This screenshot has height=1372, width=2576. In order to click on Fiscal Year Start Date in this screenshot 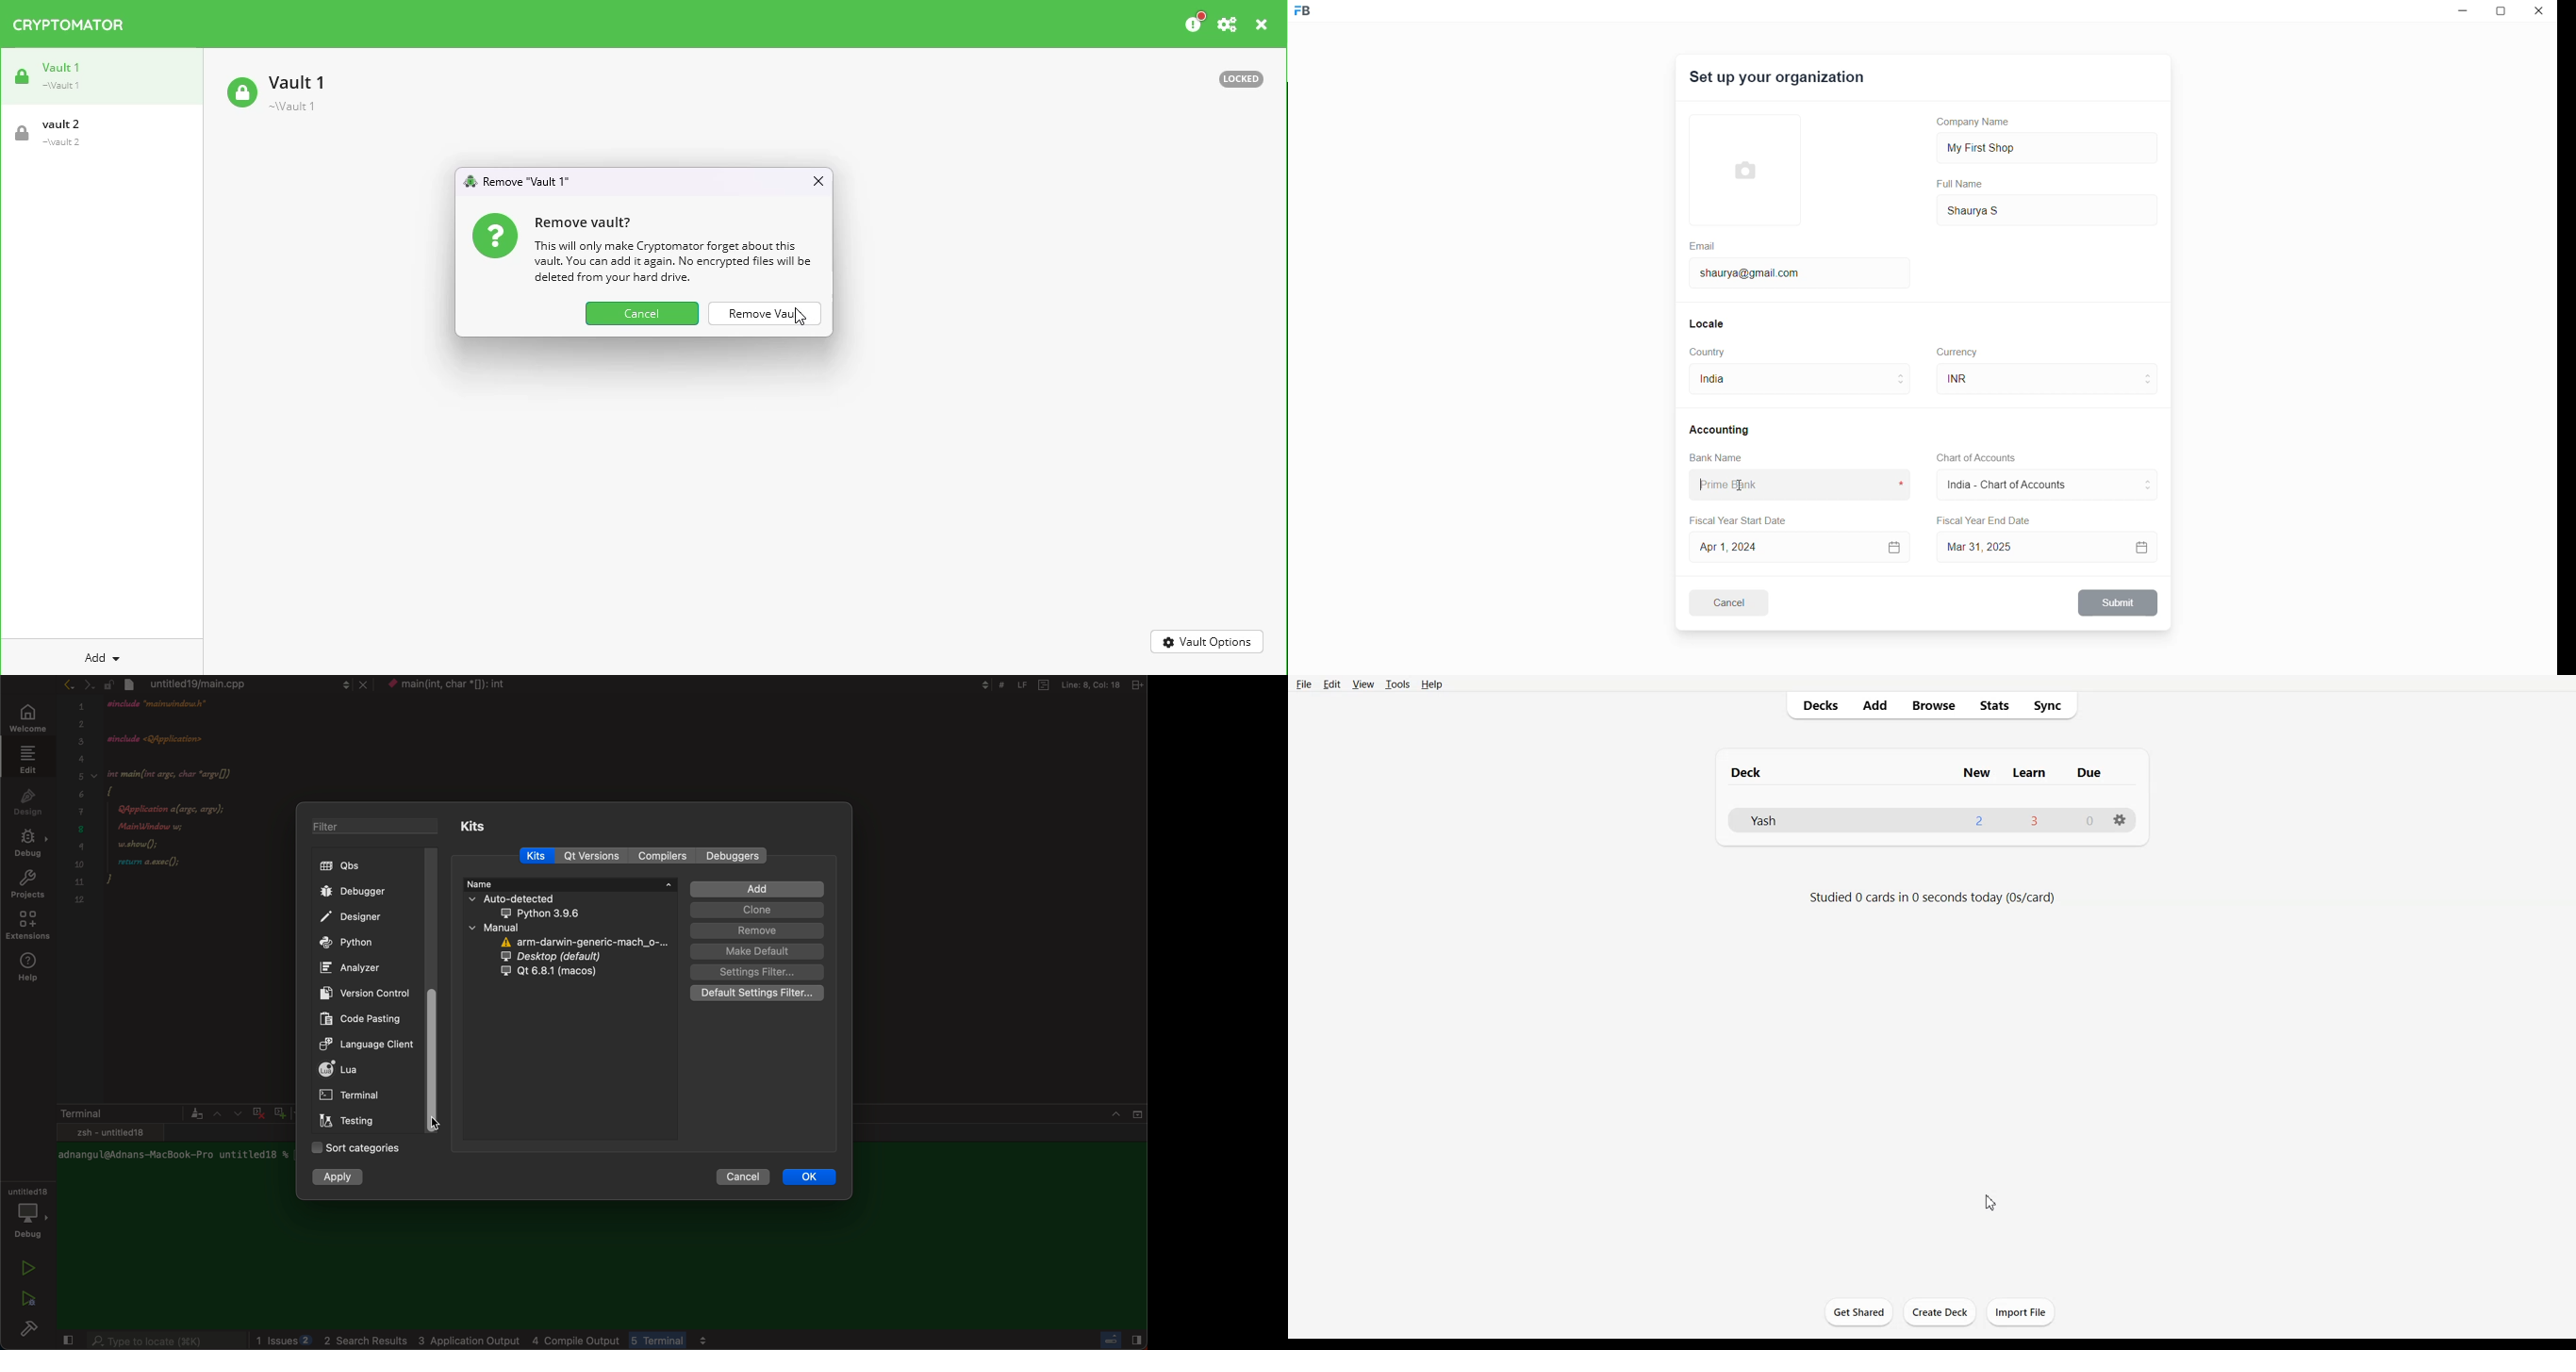, I will do `click(1743, 518)`.